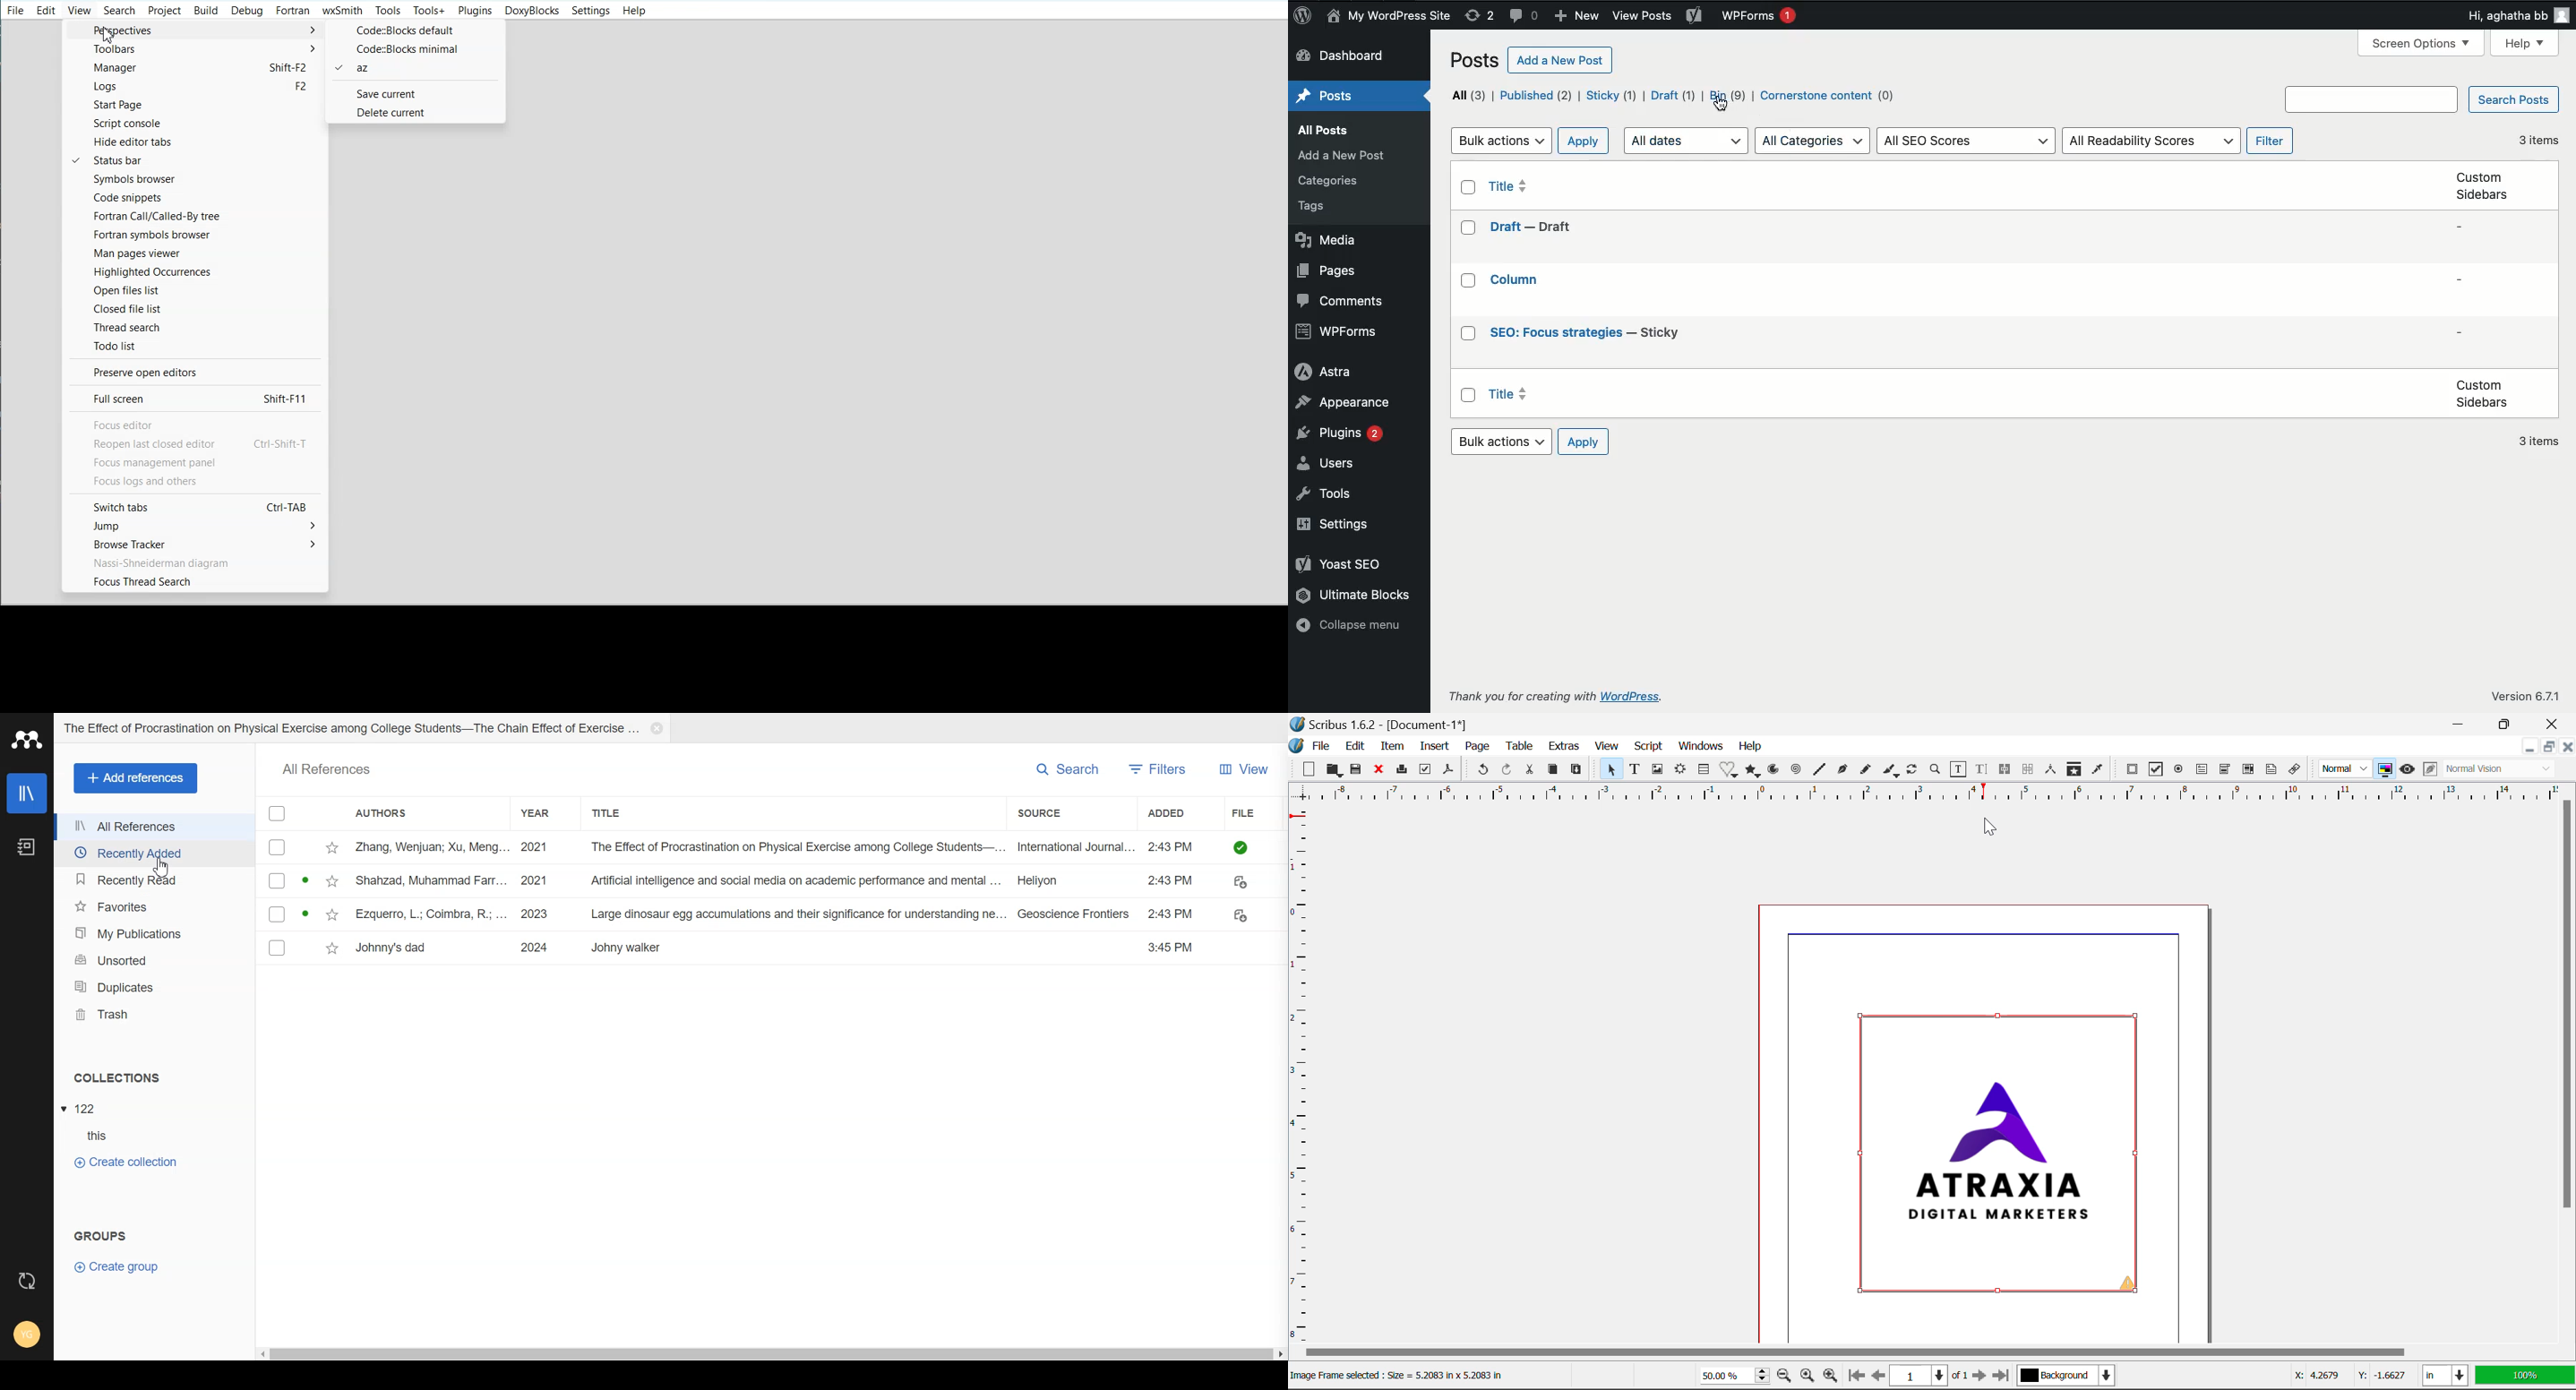 The width and height of the screenshot is (2576, 1400). Describe the element at coordinates (2521, 1375) in the screenshot. I see `Display View` at that location.